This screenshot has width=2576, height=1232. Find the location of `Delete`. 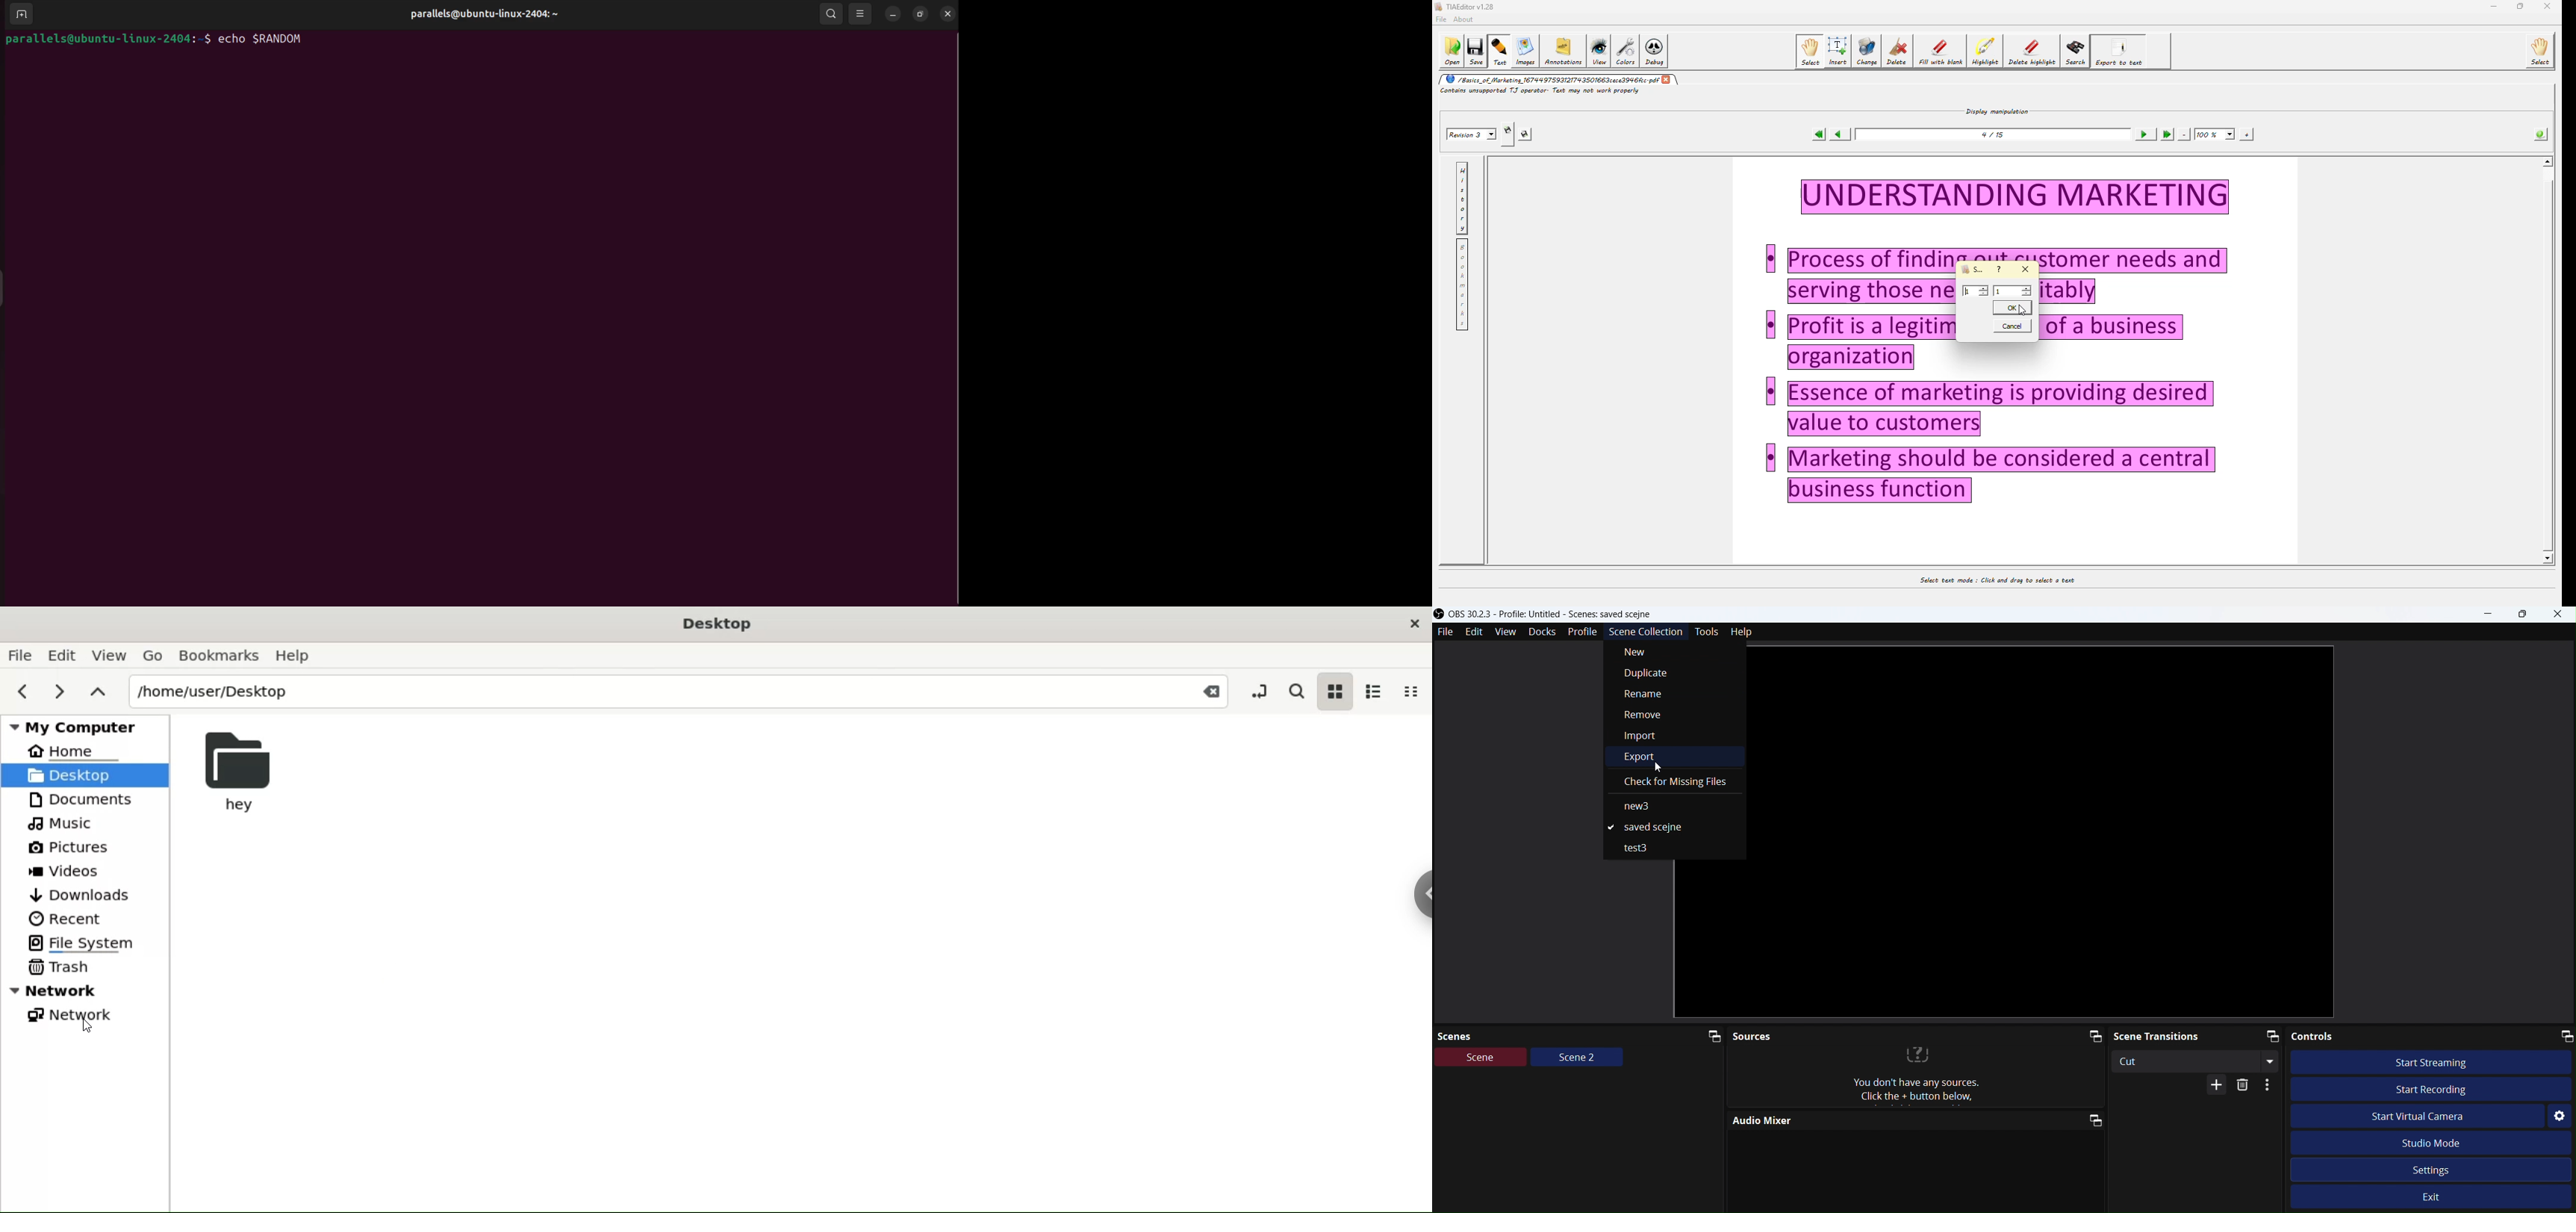

Delete is located at coordinates (2243, 1086).